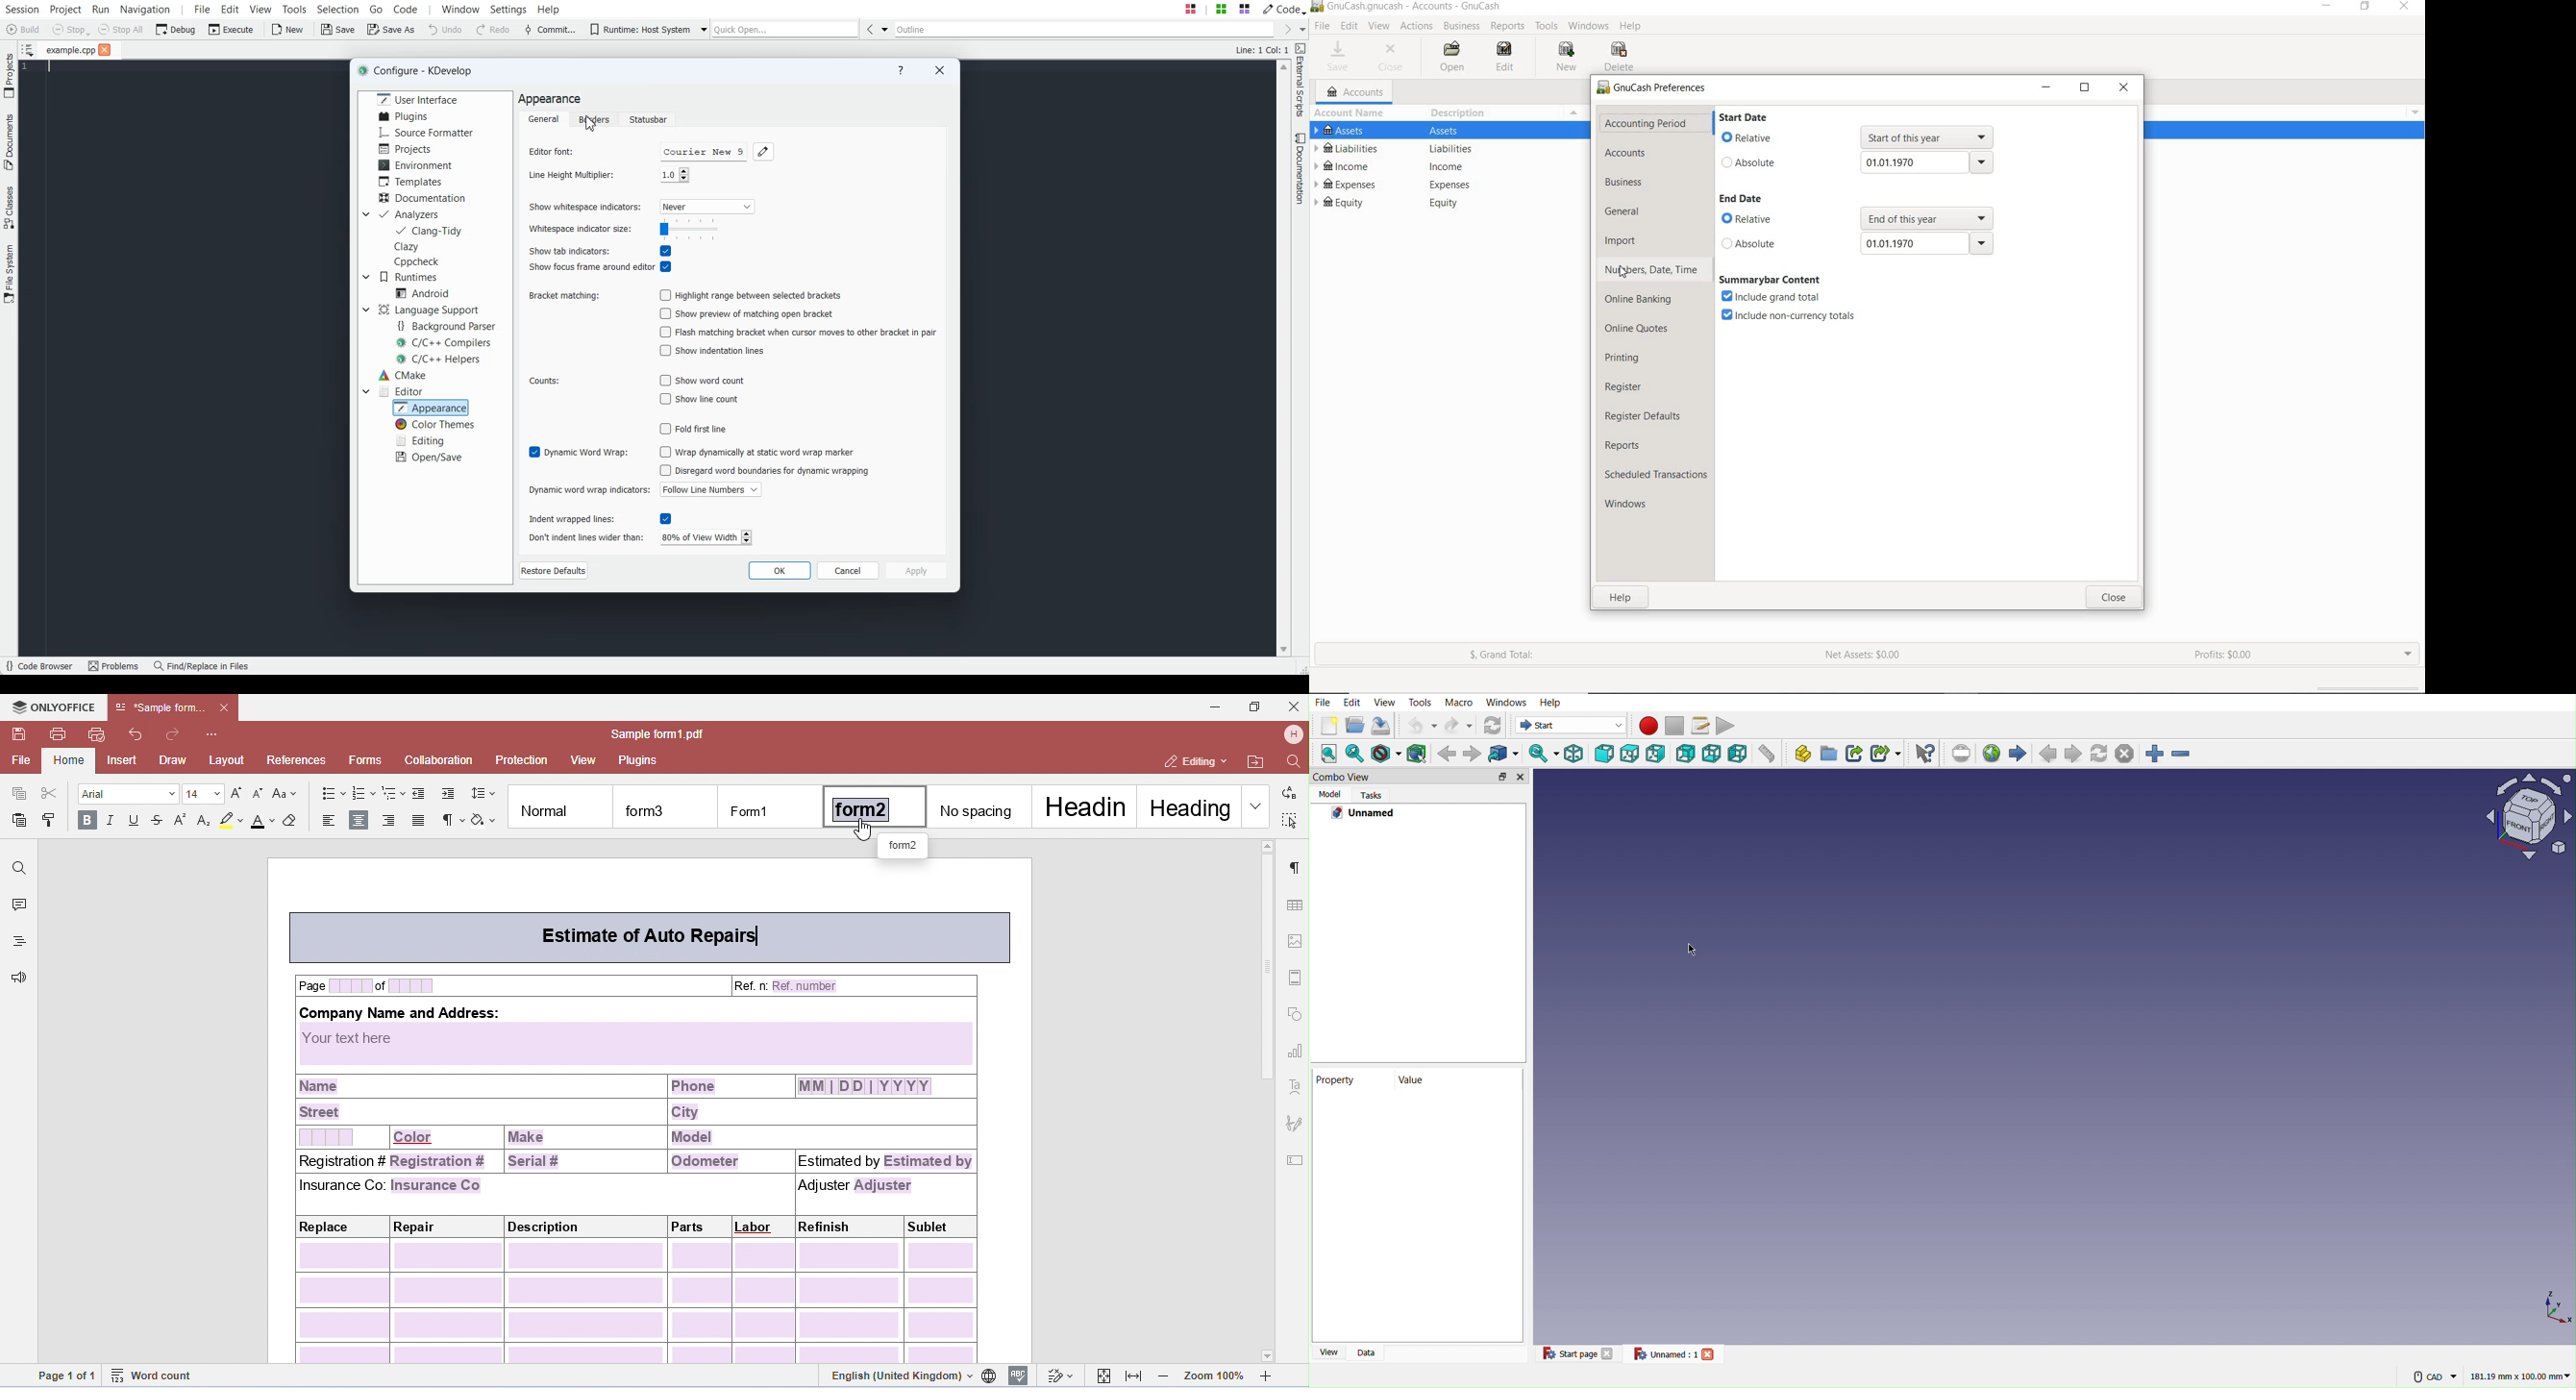 The image size is (2576, 1400). I want to click on Recompute active document, so click(1492, 724).